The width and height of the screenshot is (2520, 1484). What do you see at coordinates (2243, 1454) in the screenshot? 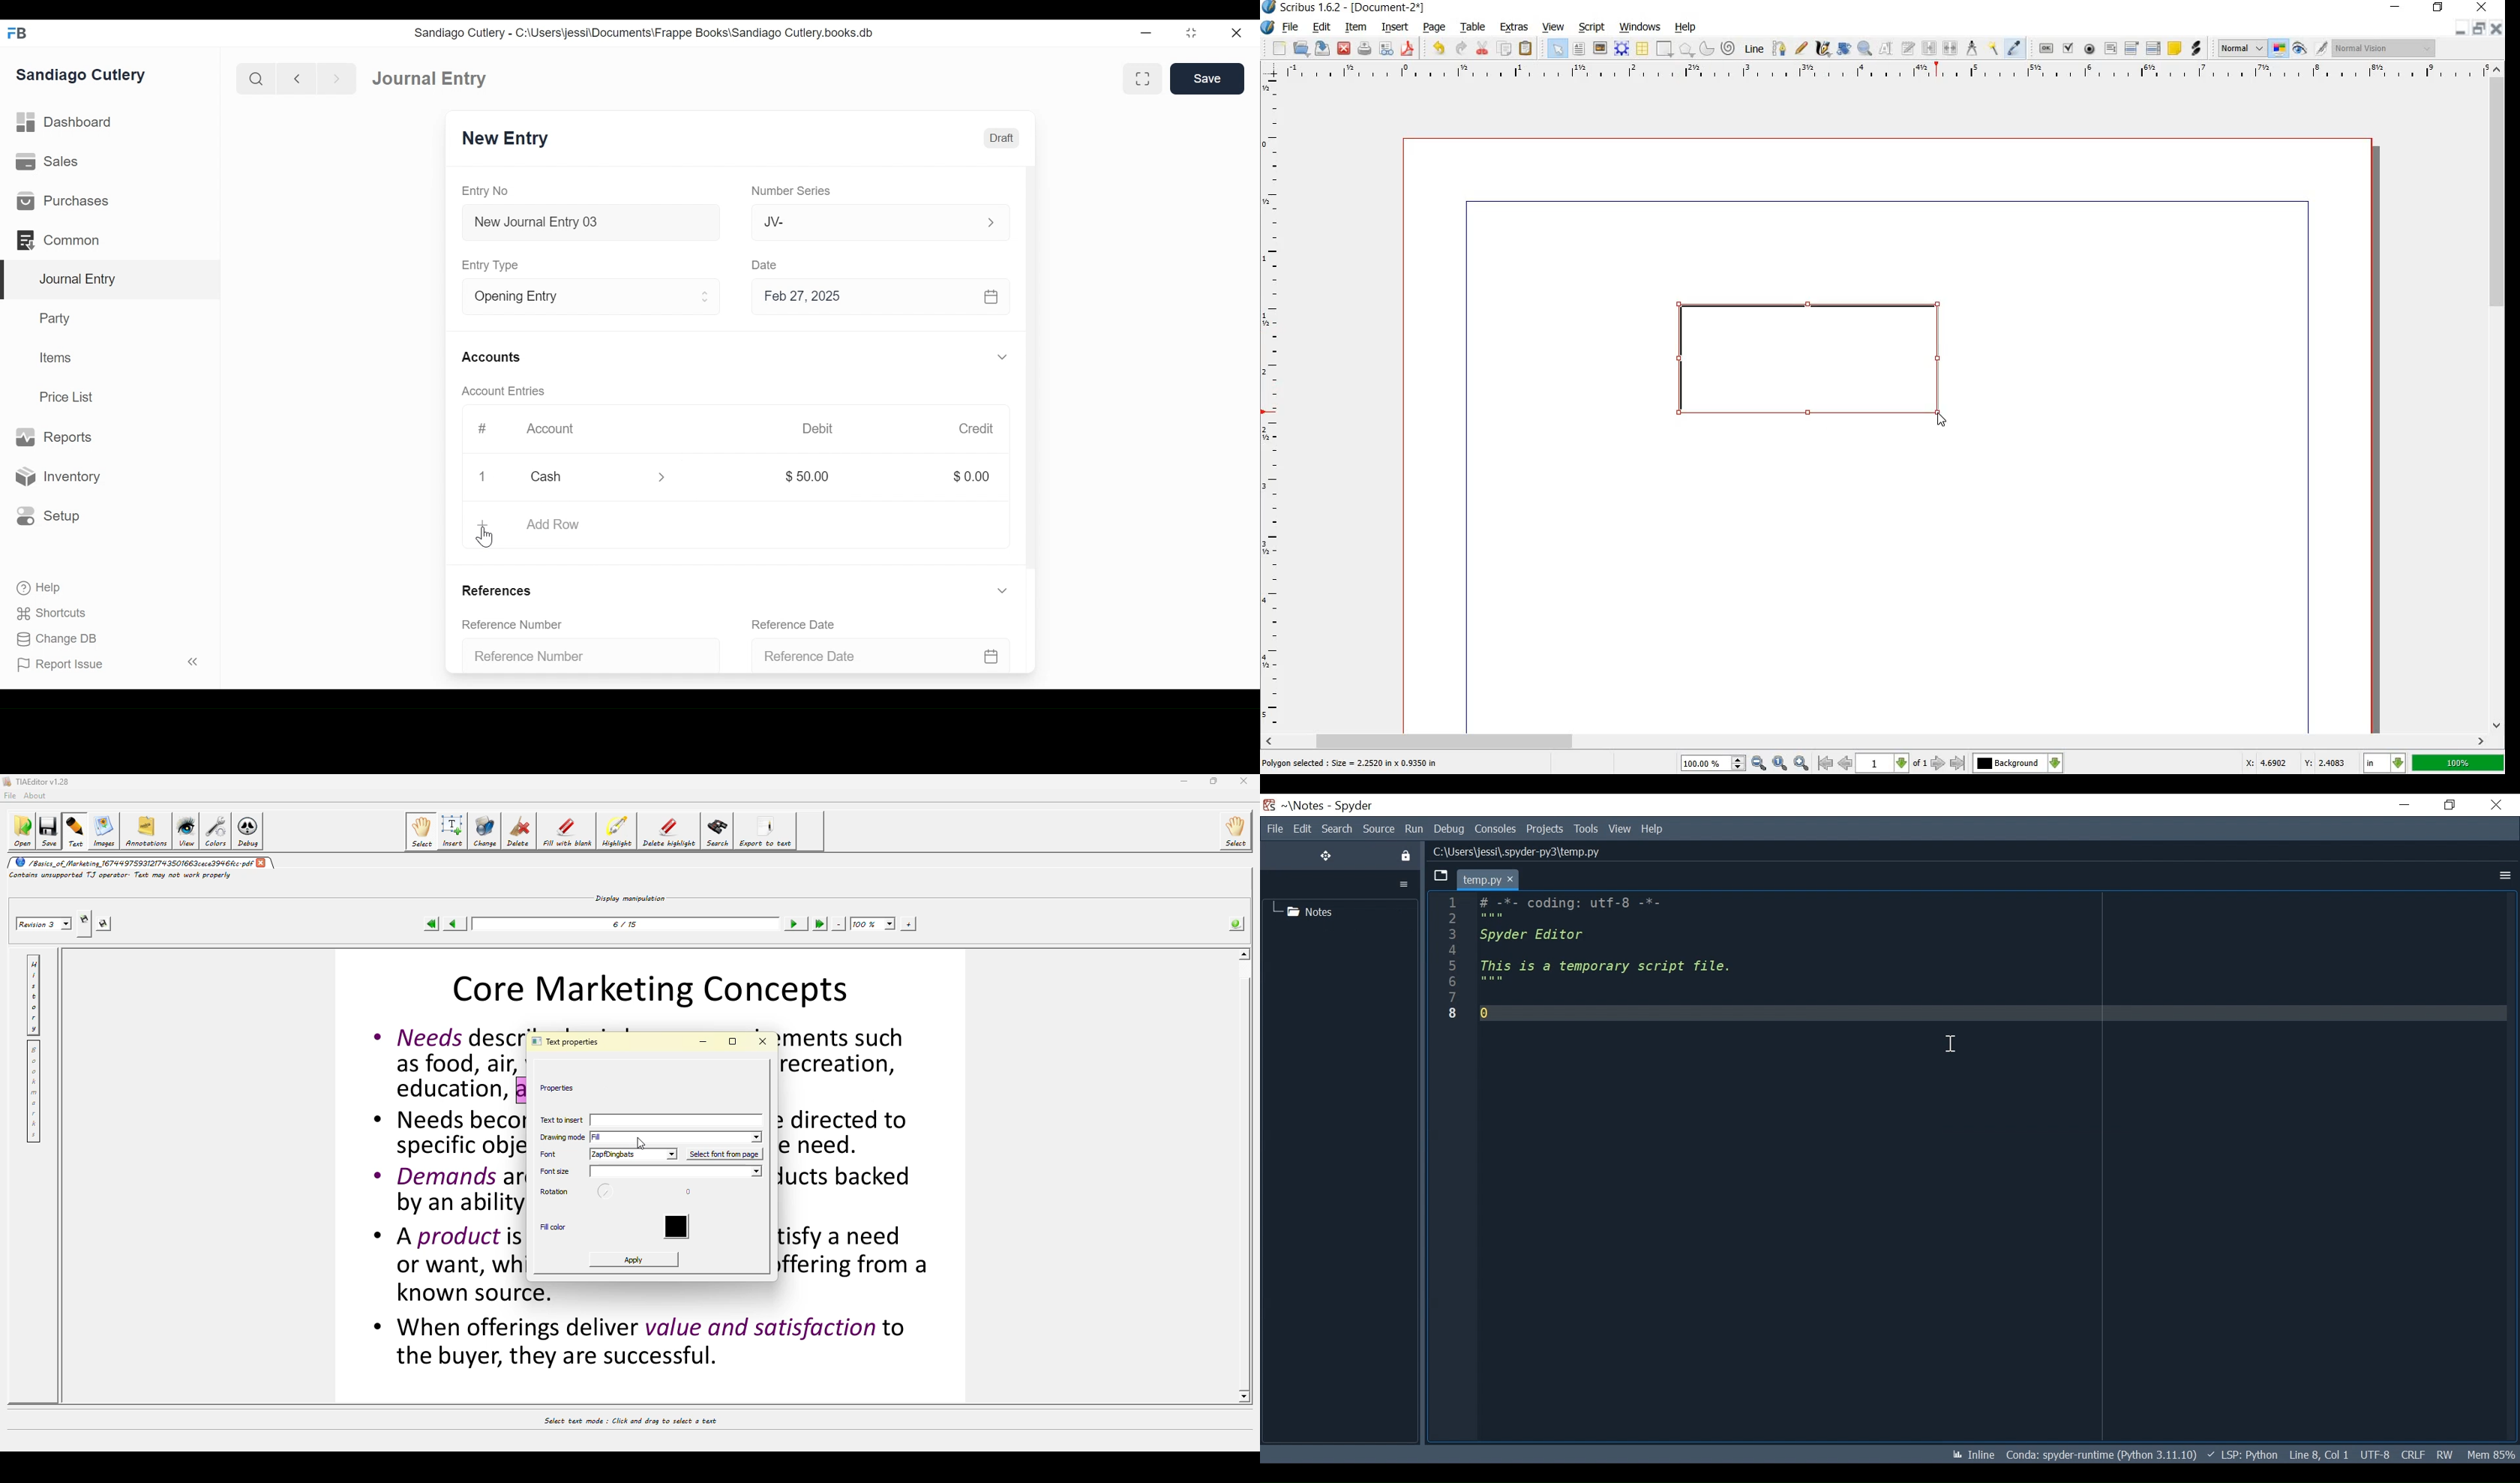
I see `) v LSP: Python` at bounding box center [2243, 1454].